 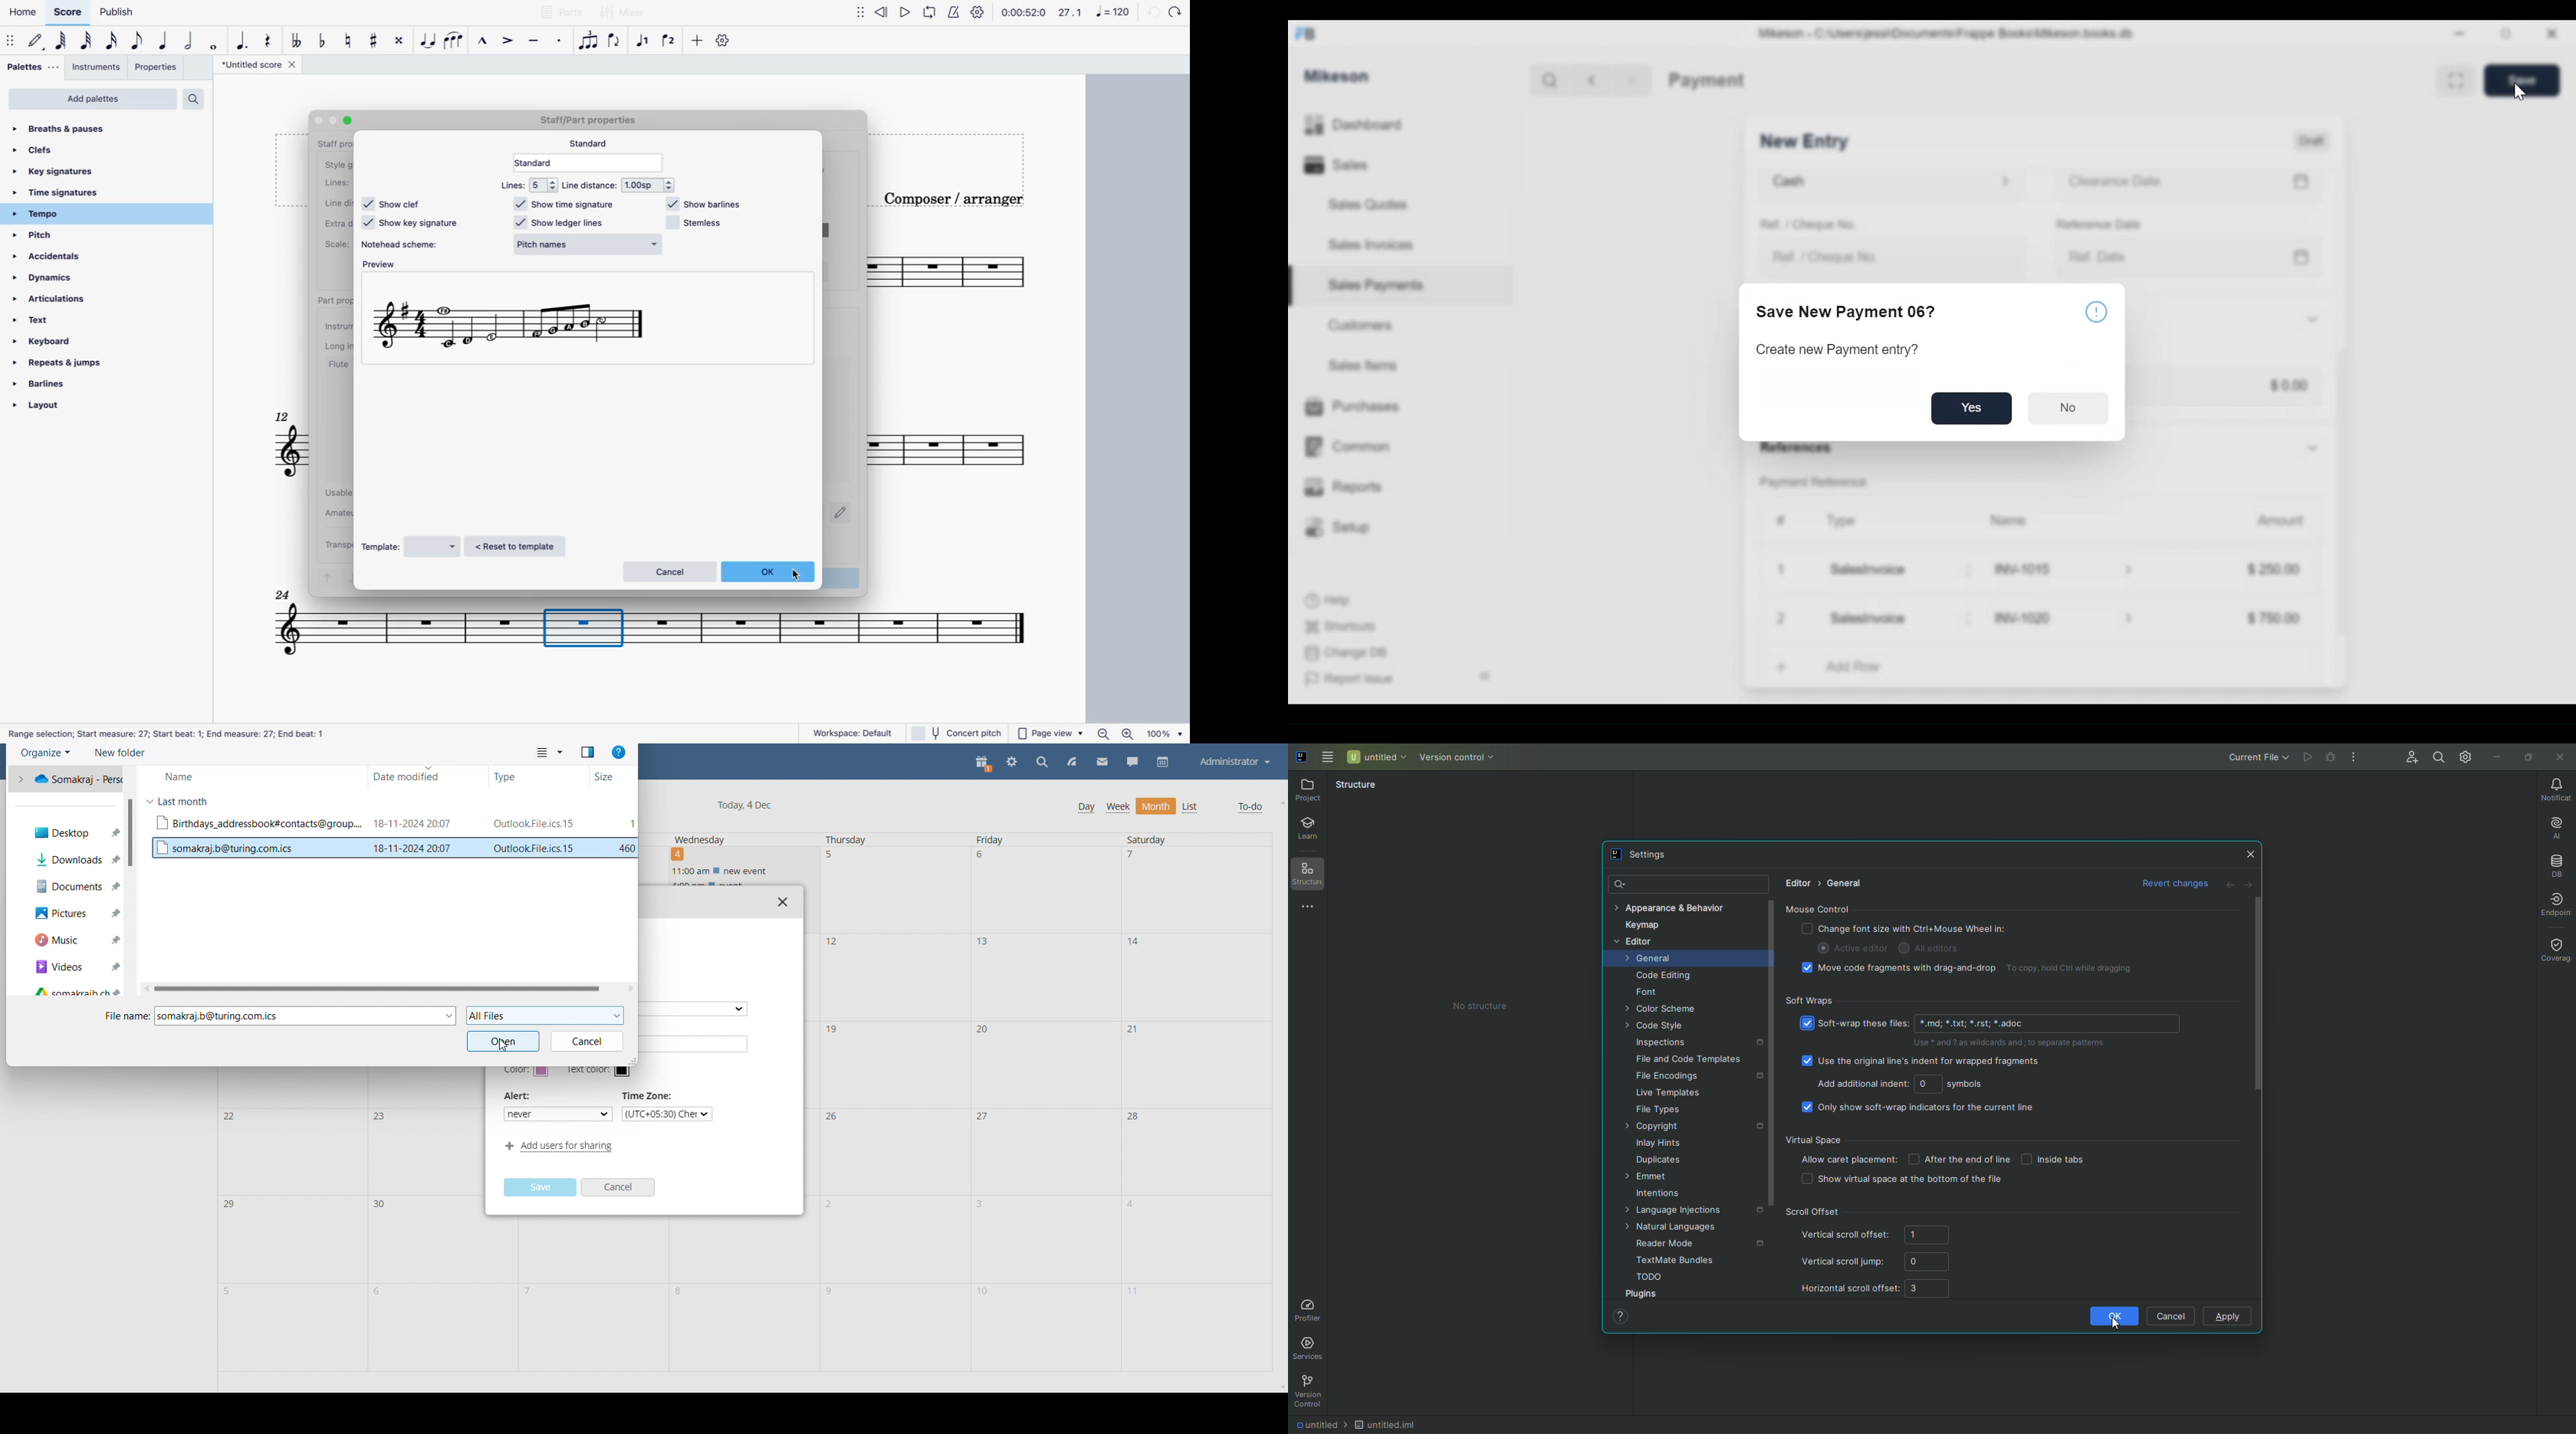 I want to click on show time signature, so click(x=569, y=204).